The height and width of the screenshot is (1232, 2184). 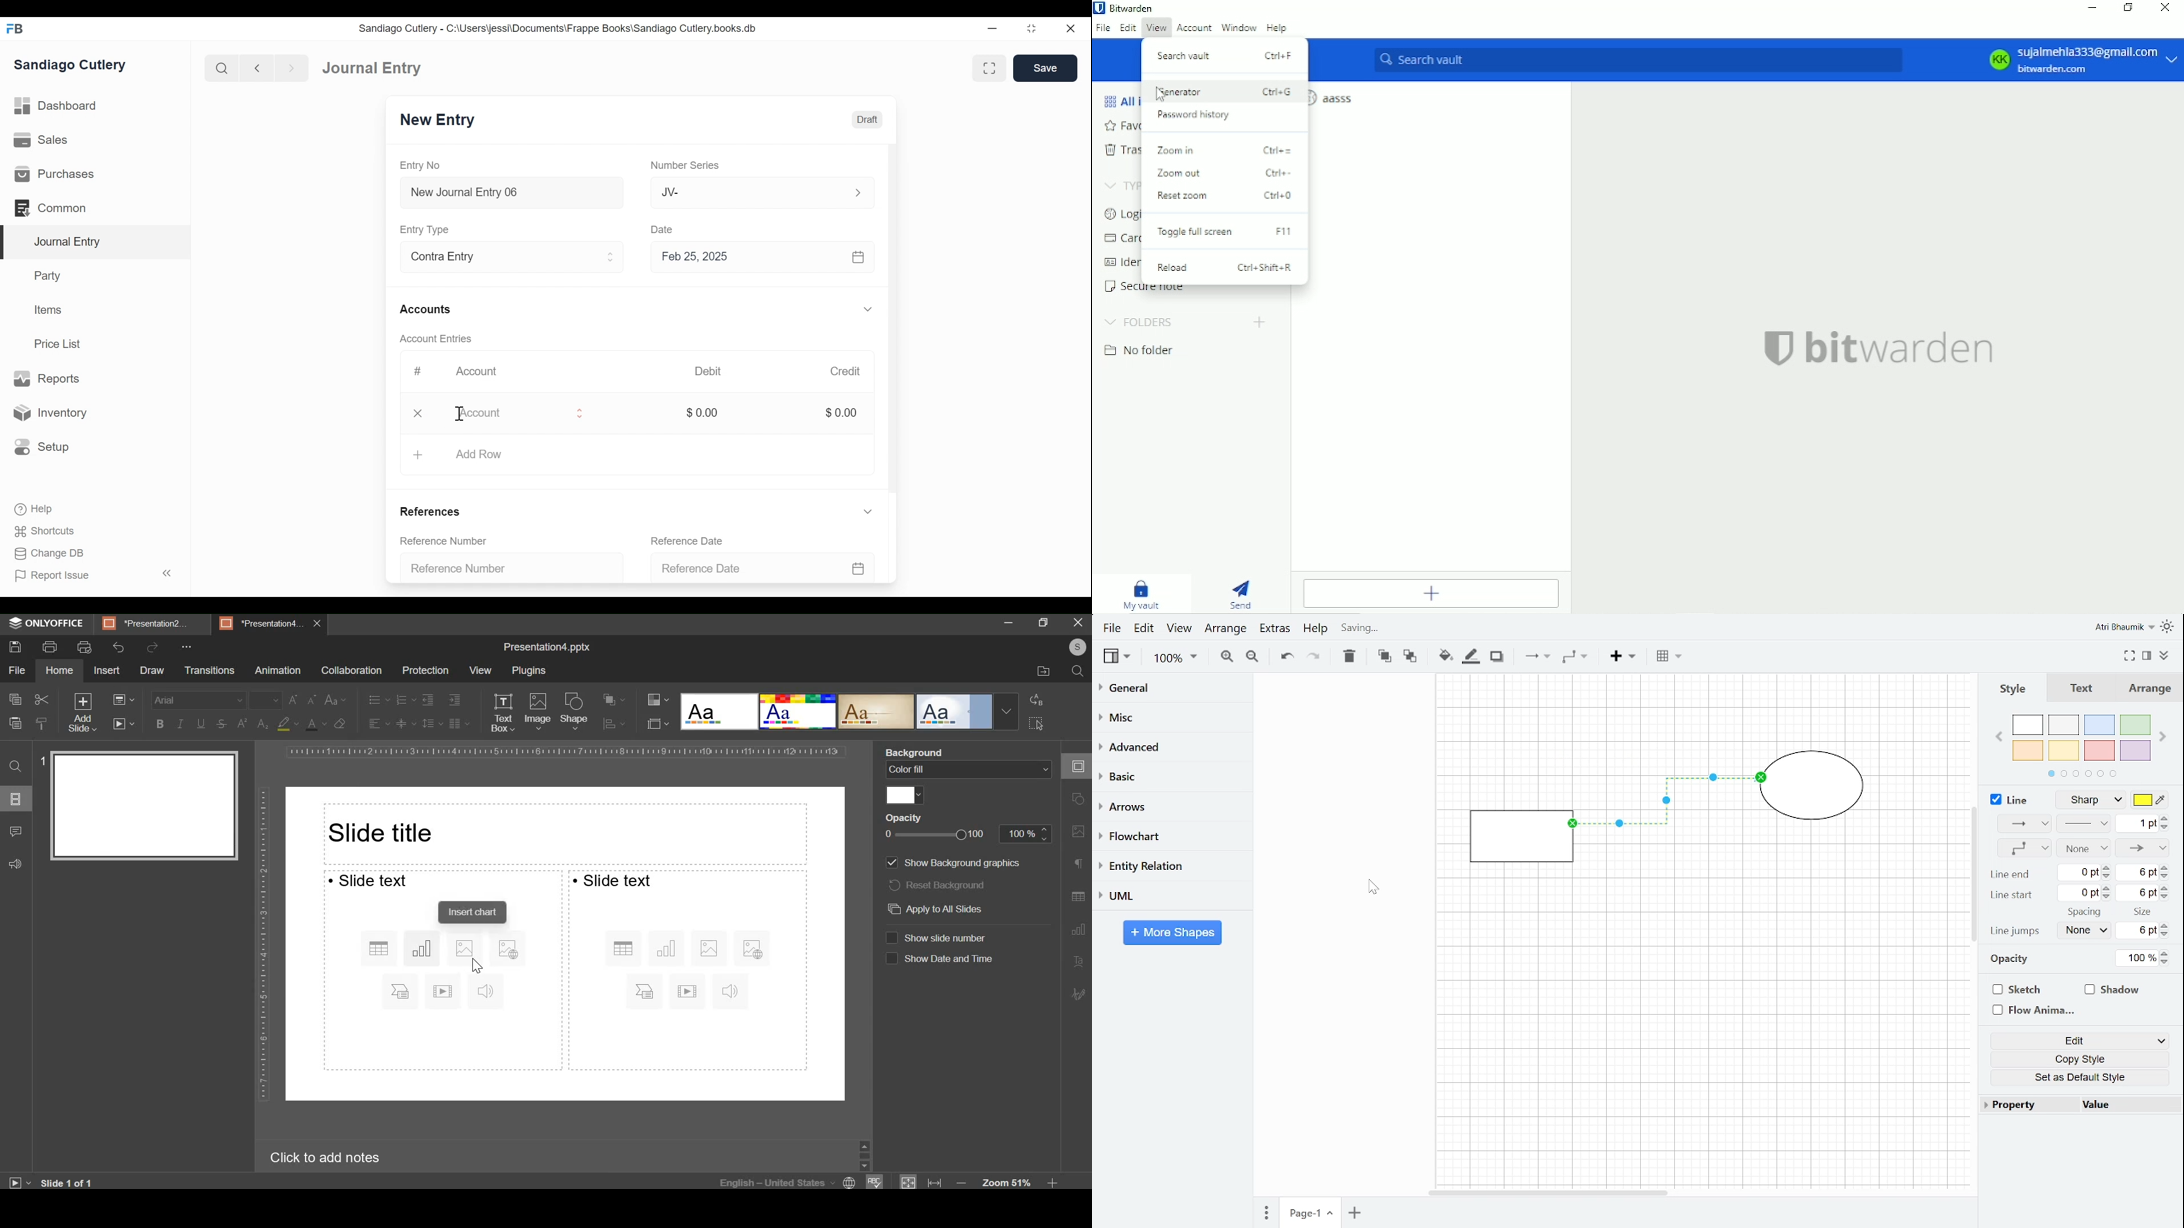 I want to click on white, so click(x=2028, y=726).